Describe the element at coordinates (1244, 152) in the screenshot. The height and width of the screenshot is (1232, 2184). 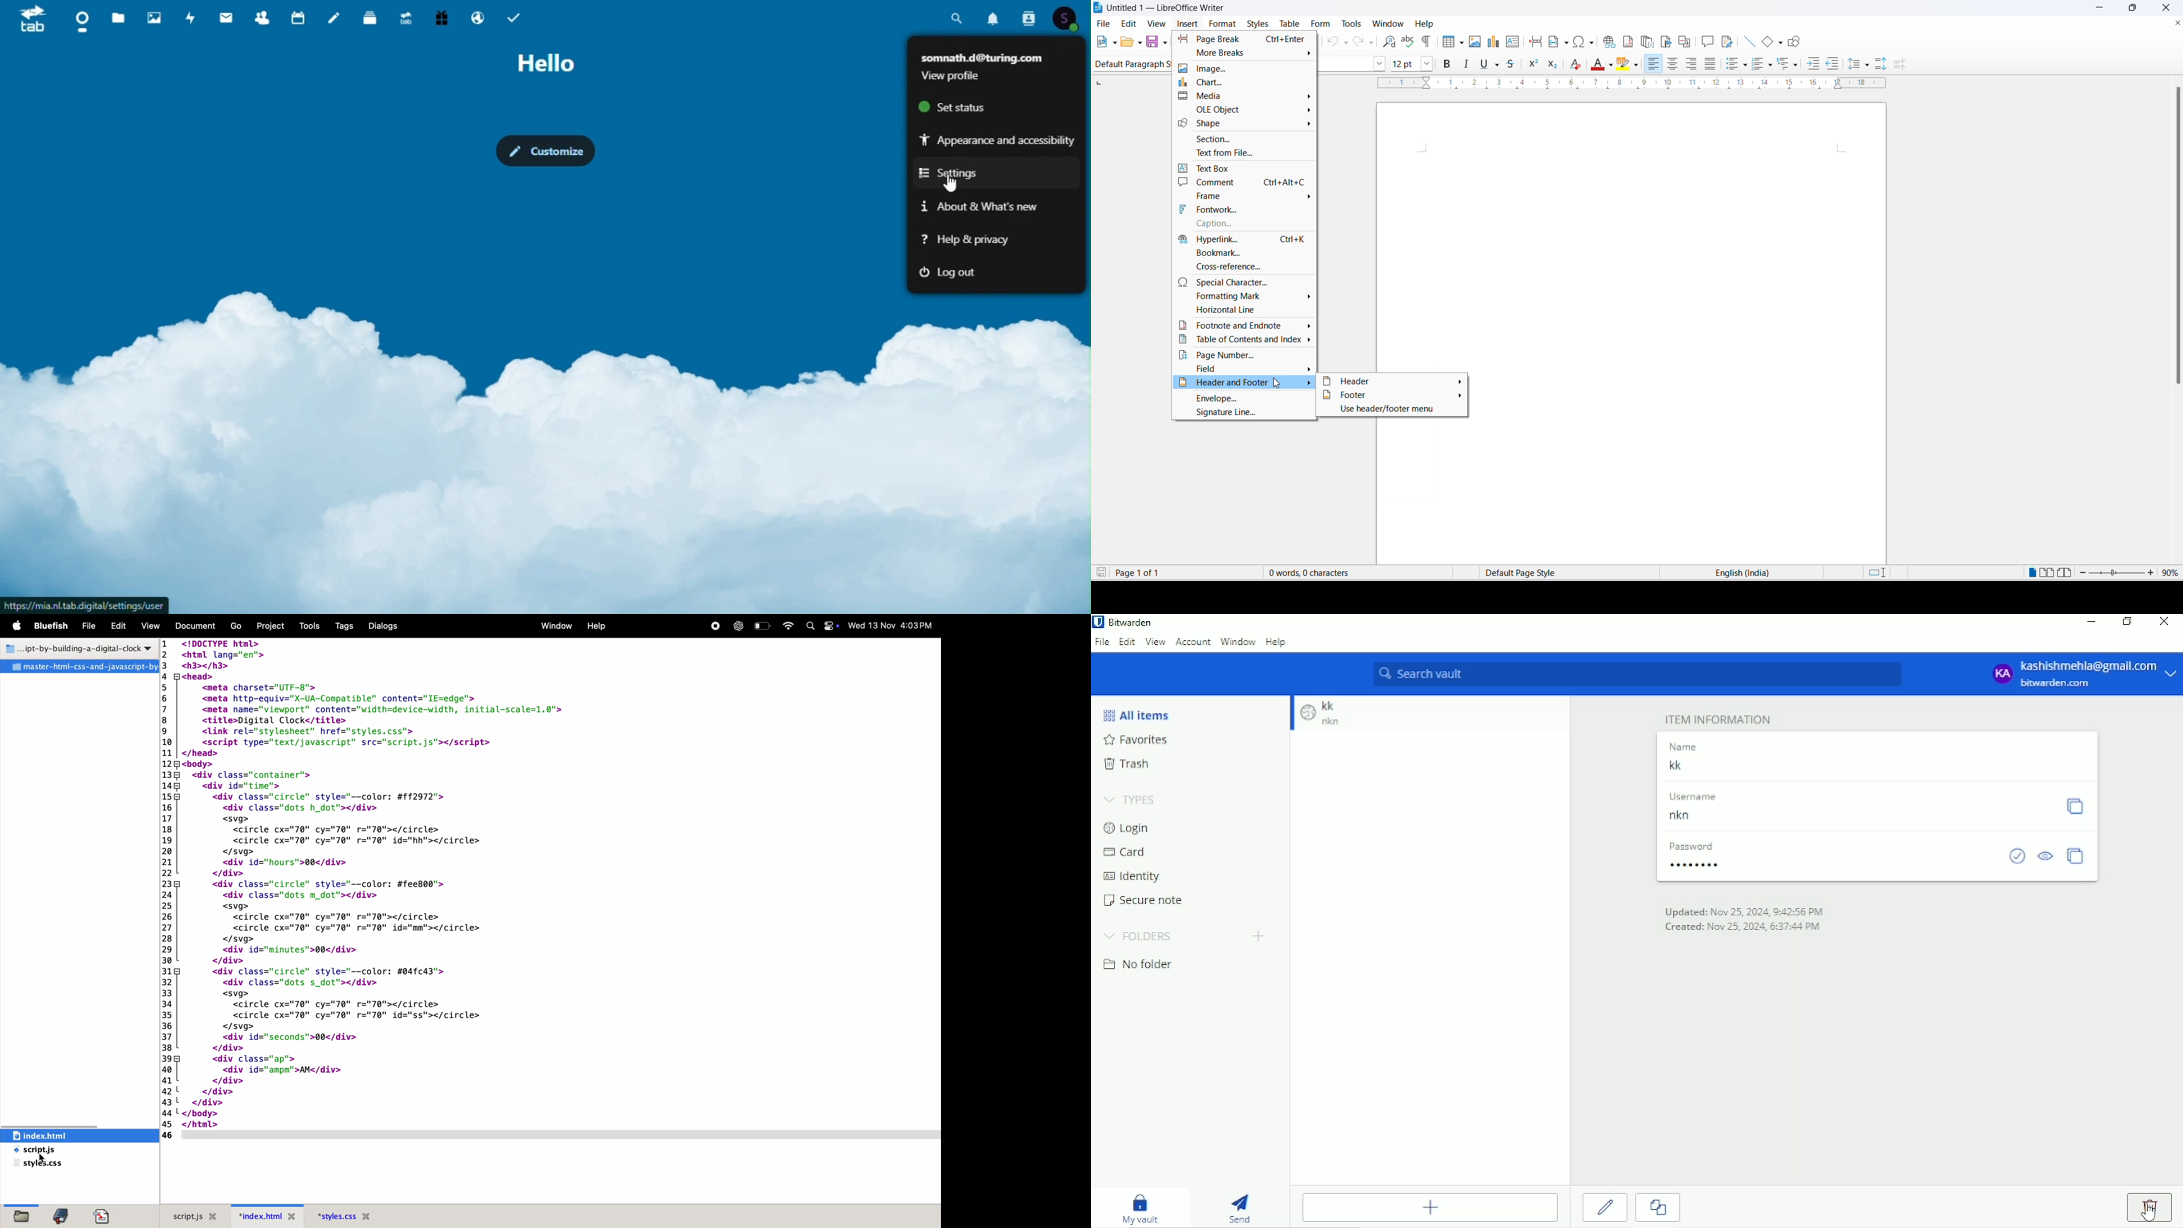
I see `TEXT FROM FILE` at that location.